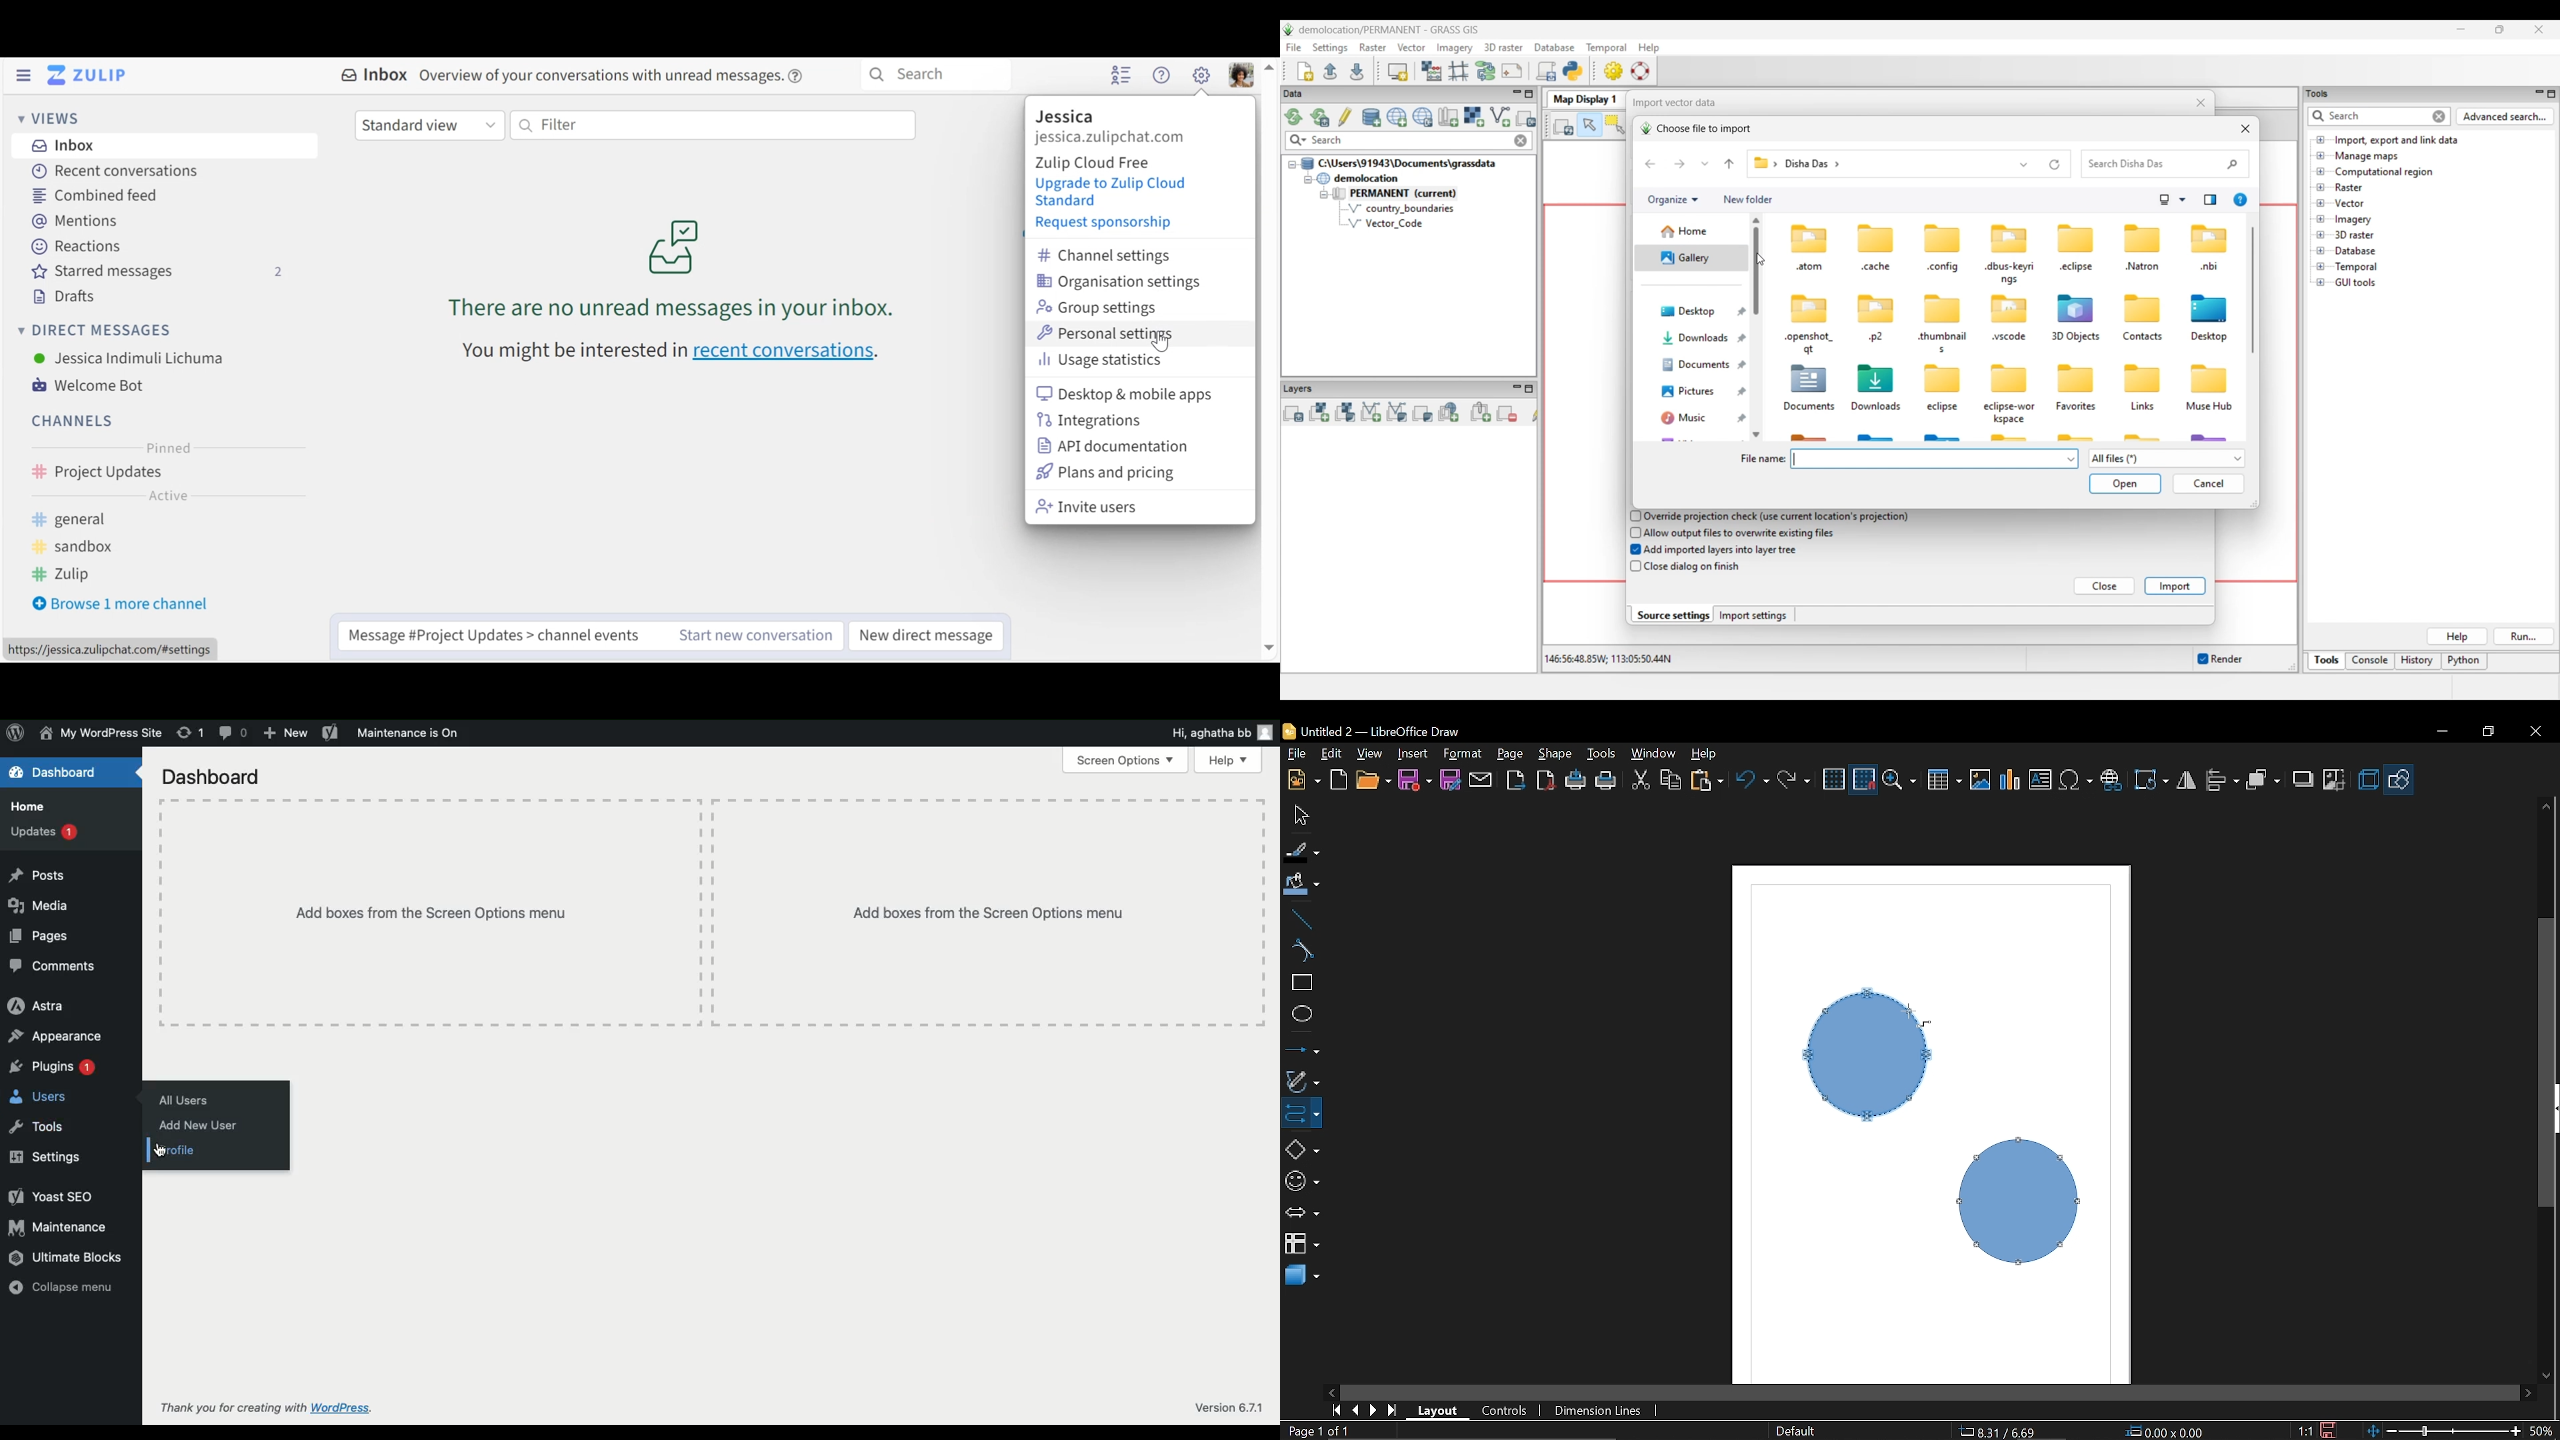 This screenshot has width=2576, height=1456. What do you see at coordinates (2076, 781) in the screenshot?
I see `Insert symbol` at bounding box center [2076, 781].